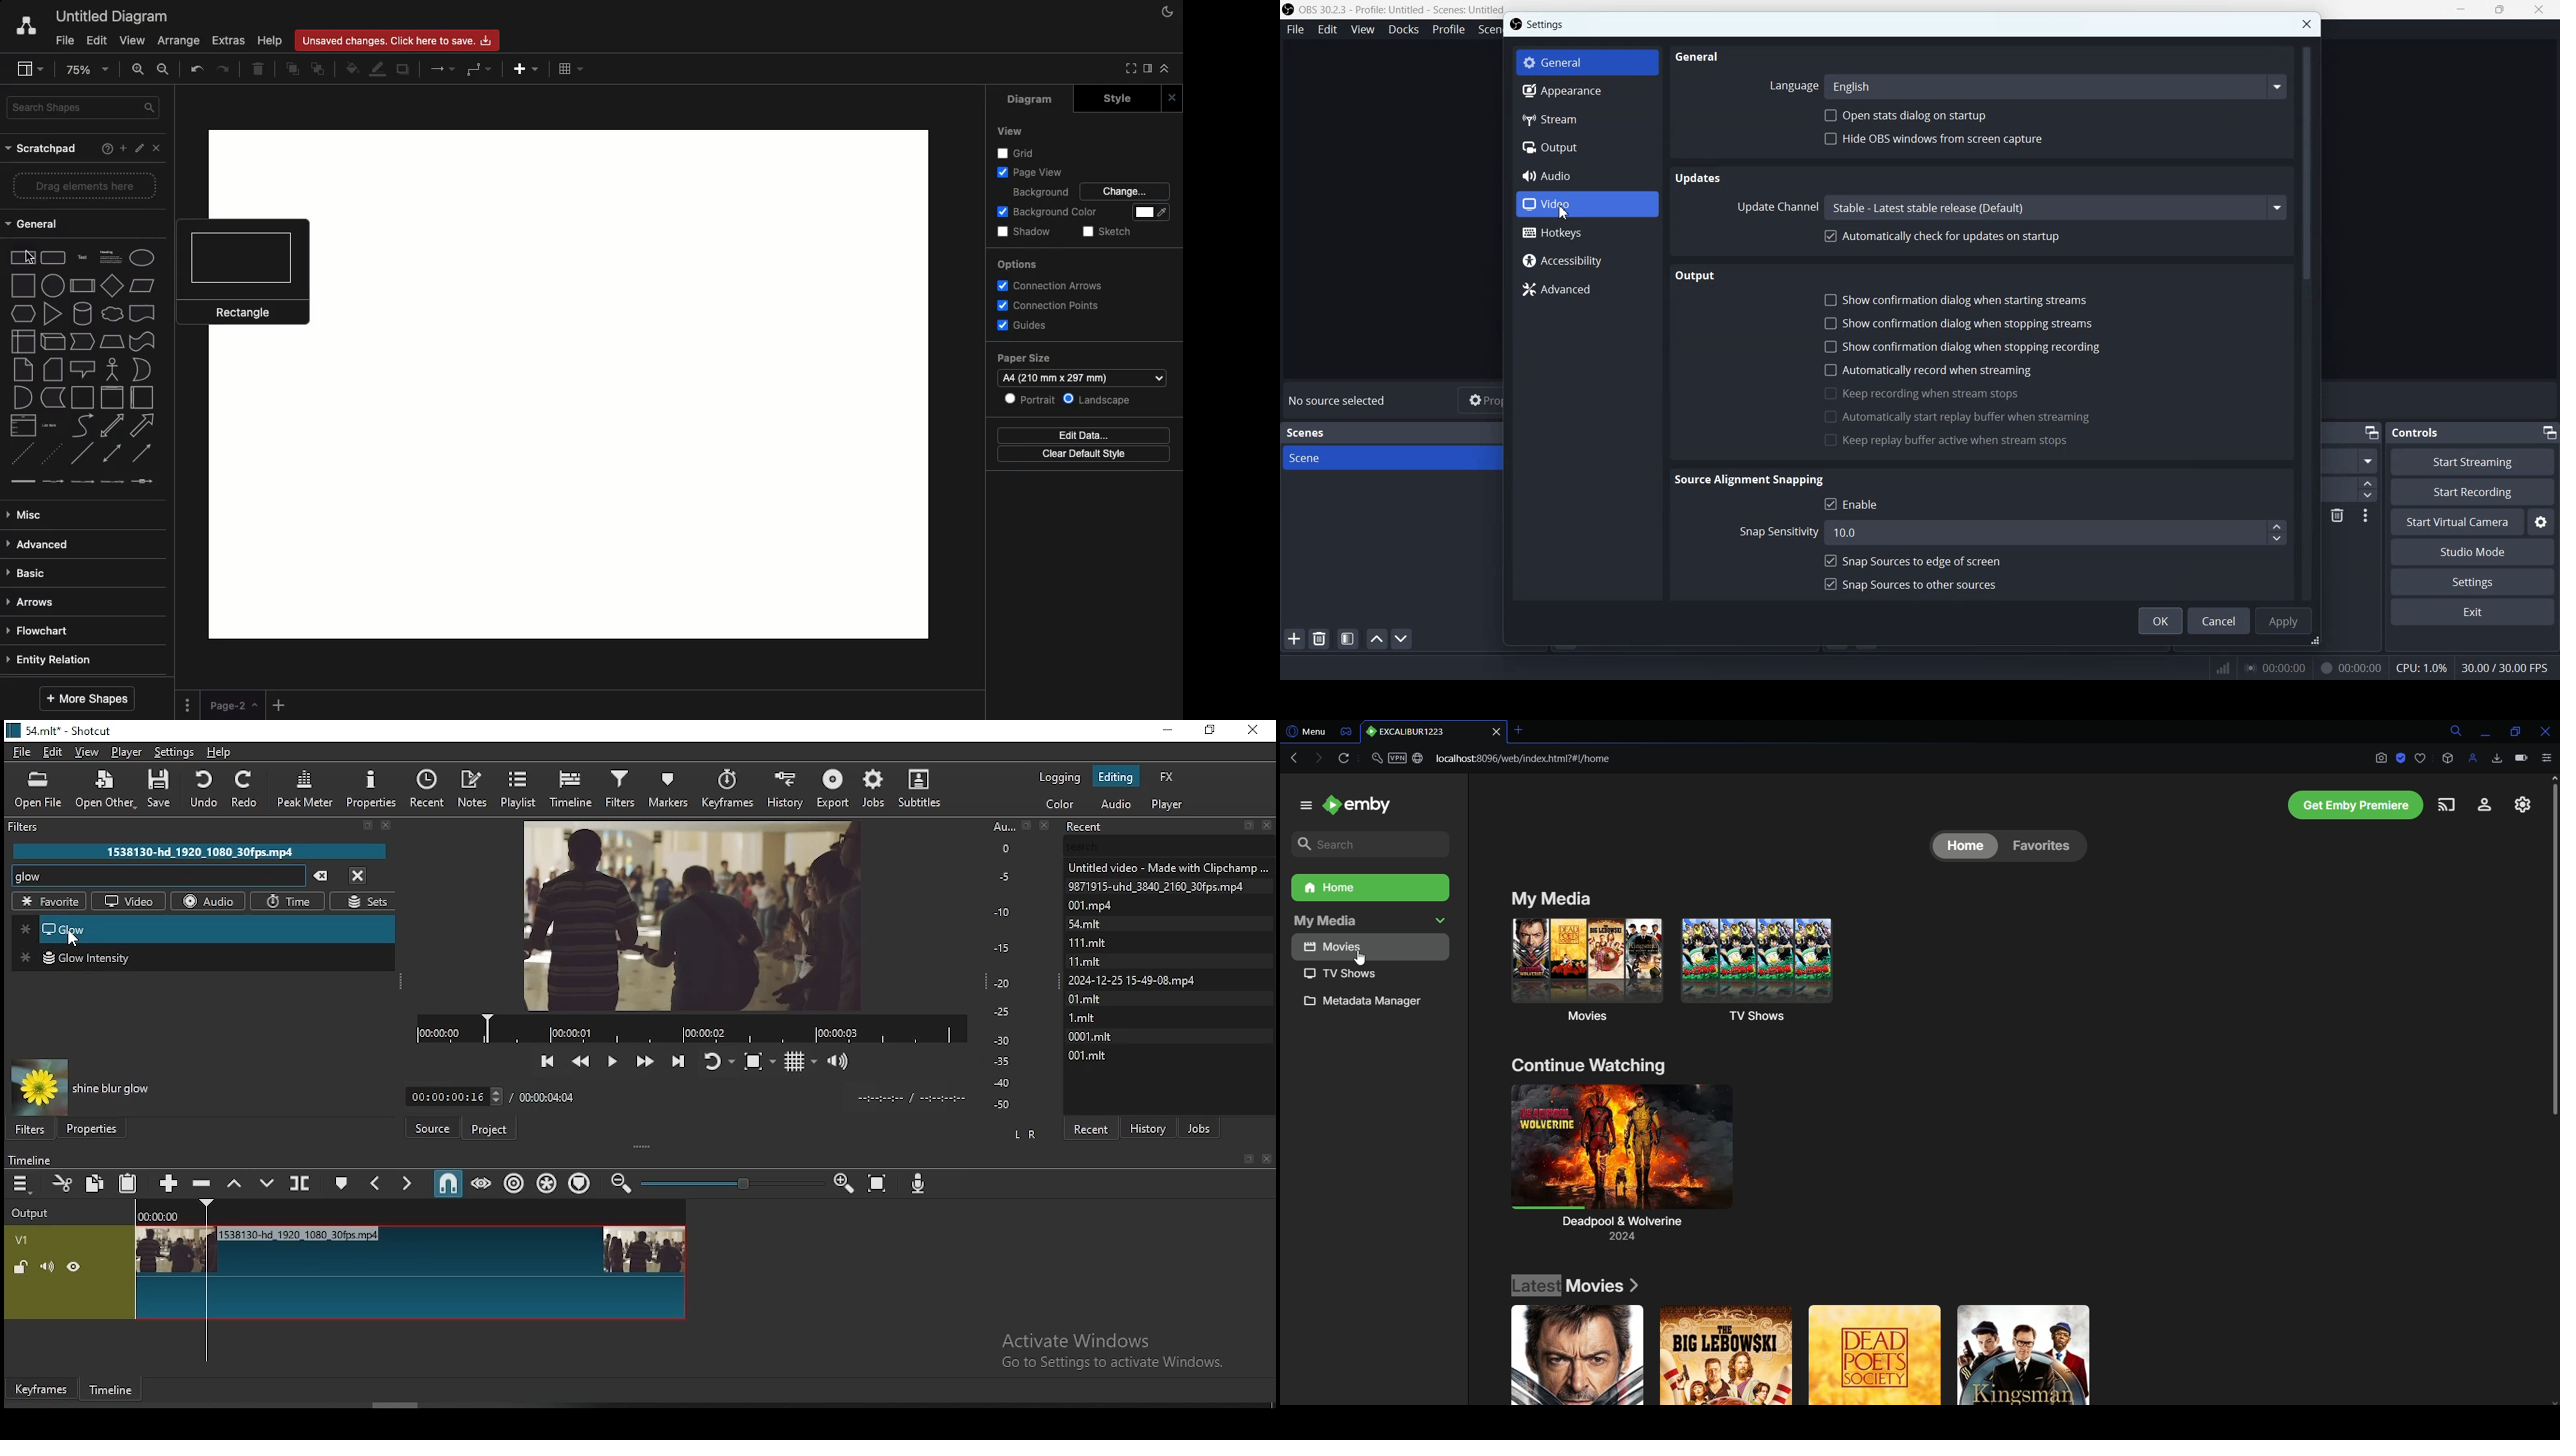 The height and width of the screenshot is (1456, 2576). I want to click on Extras, so click(227, 40).